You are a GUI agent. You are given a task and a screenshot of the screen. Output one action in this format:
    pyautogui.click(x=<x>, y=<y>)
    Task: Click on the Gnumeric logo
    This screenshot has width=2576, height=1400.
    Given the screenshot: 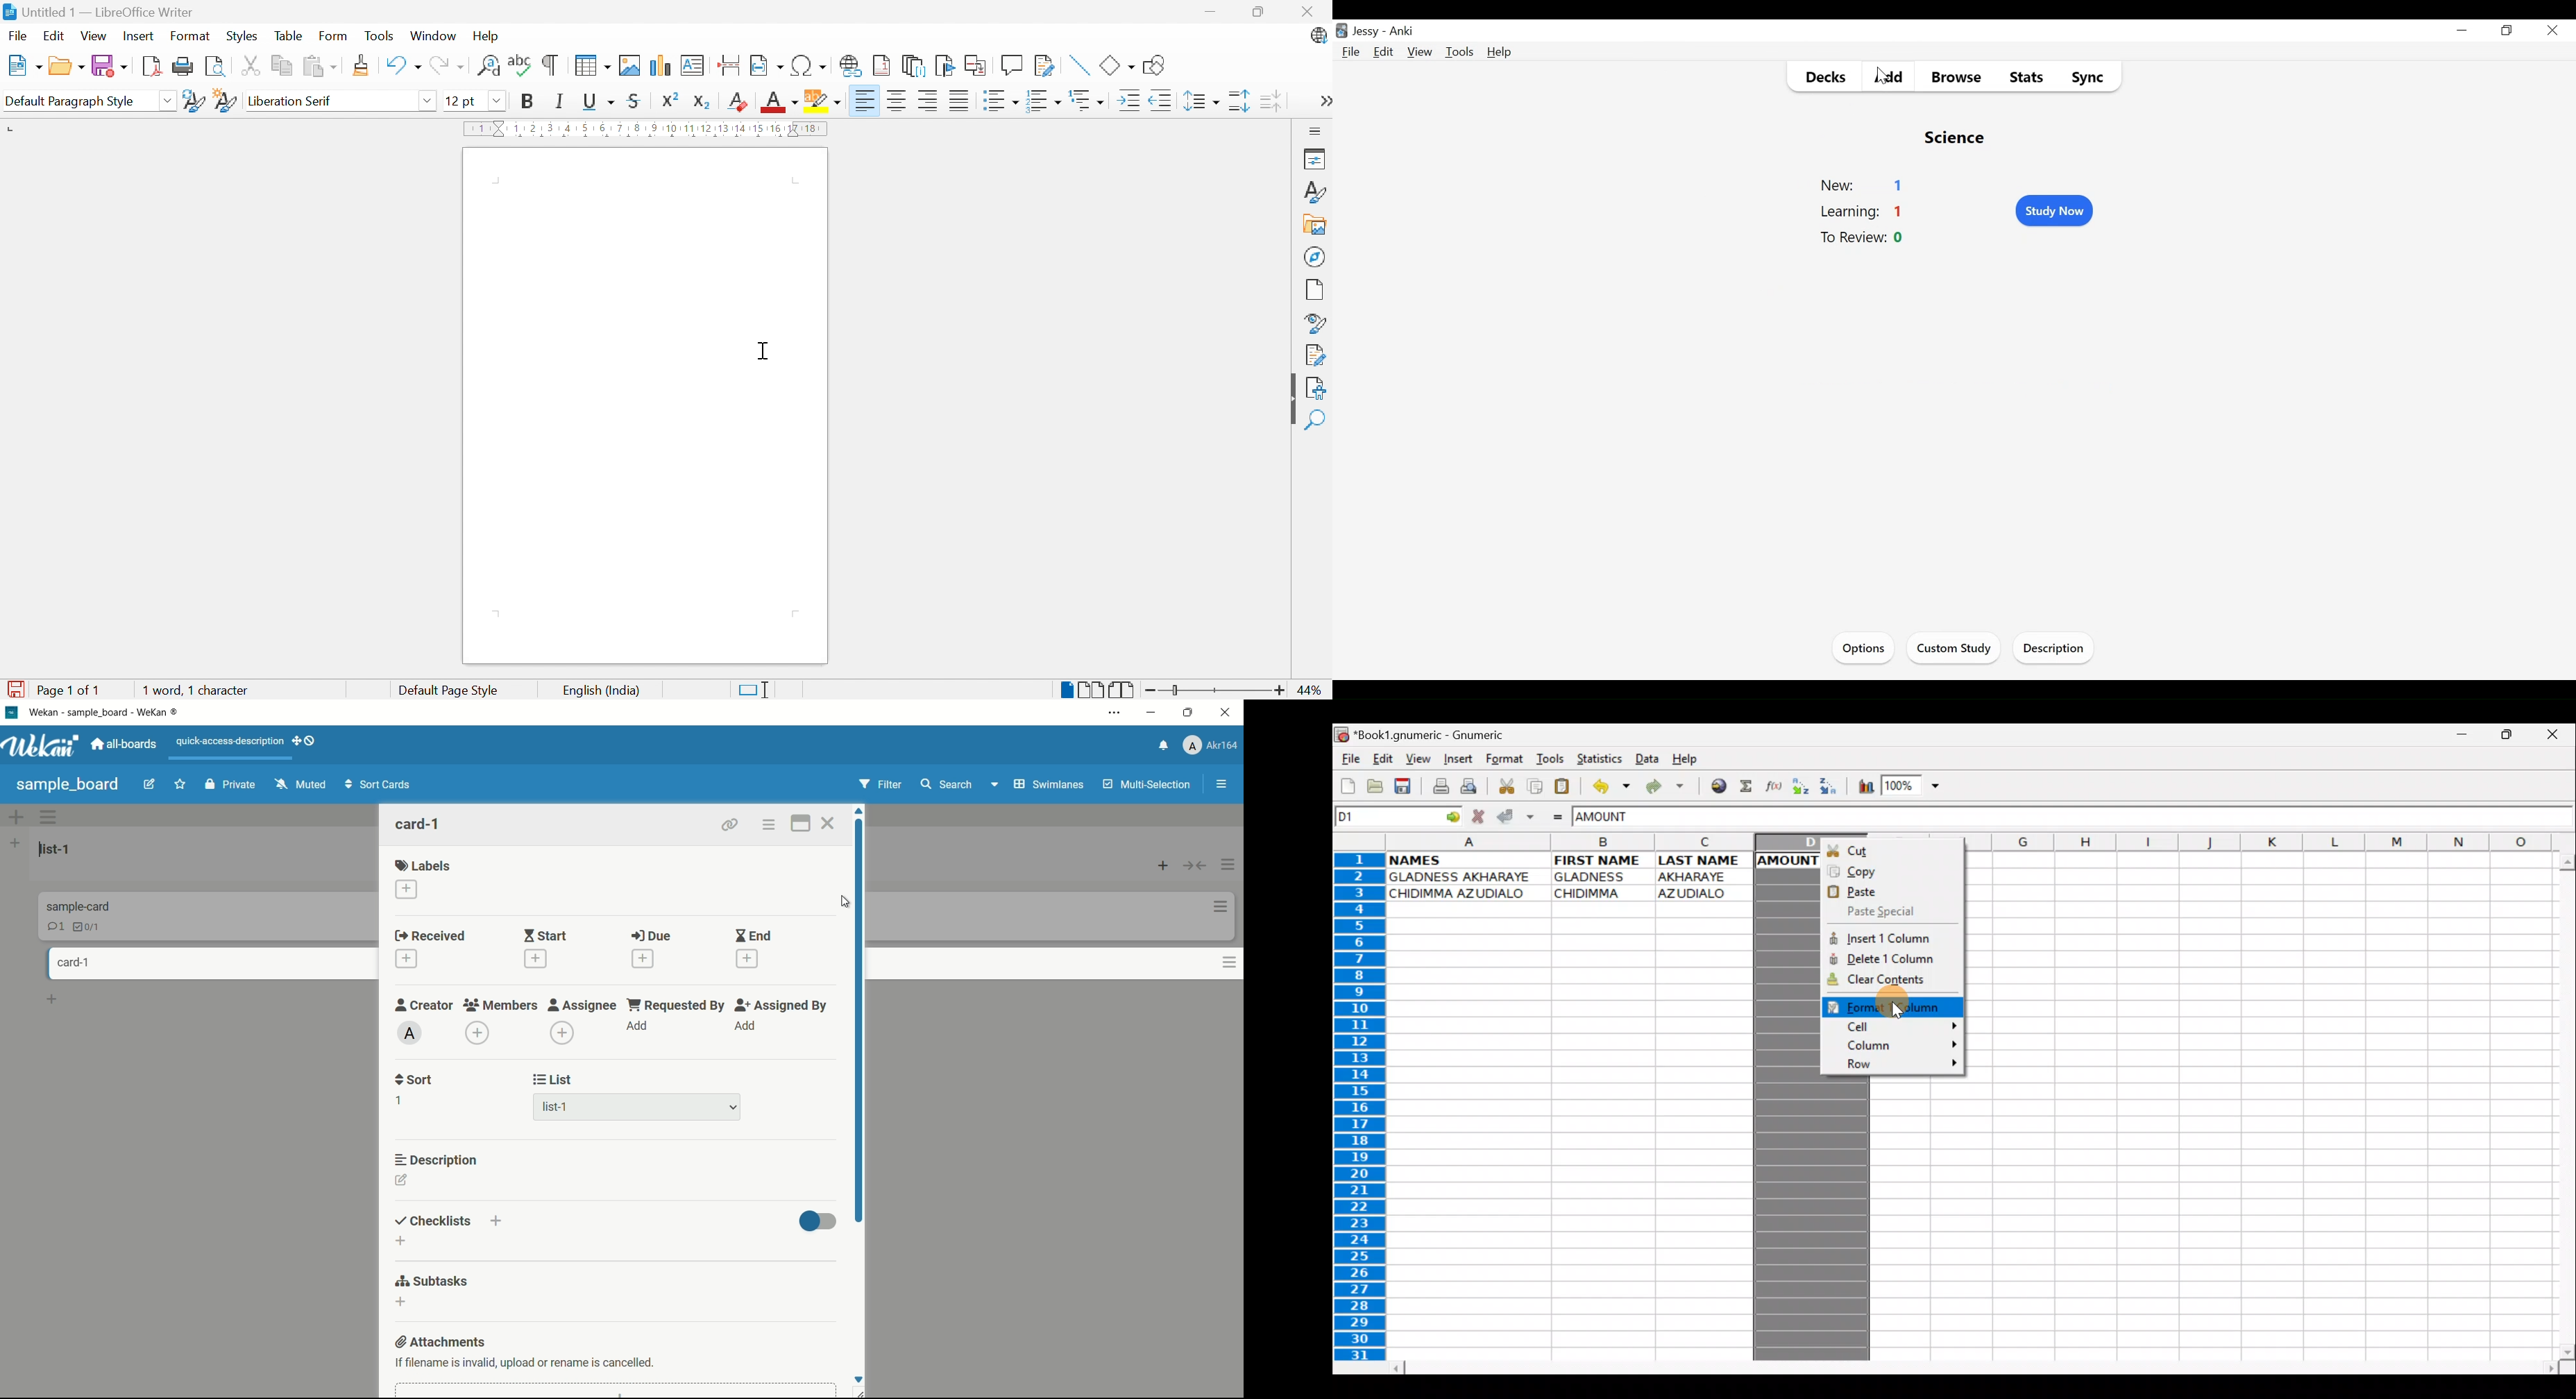 What is the action you would take?
    pyautogui.click(x=1341, y=734)
    